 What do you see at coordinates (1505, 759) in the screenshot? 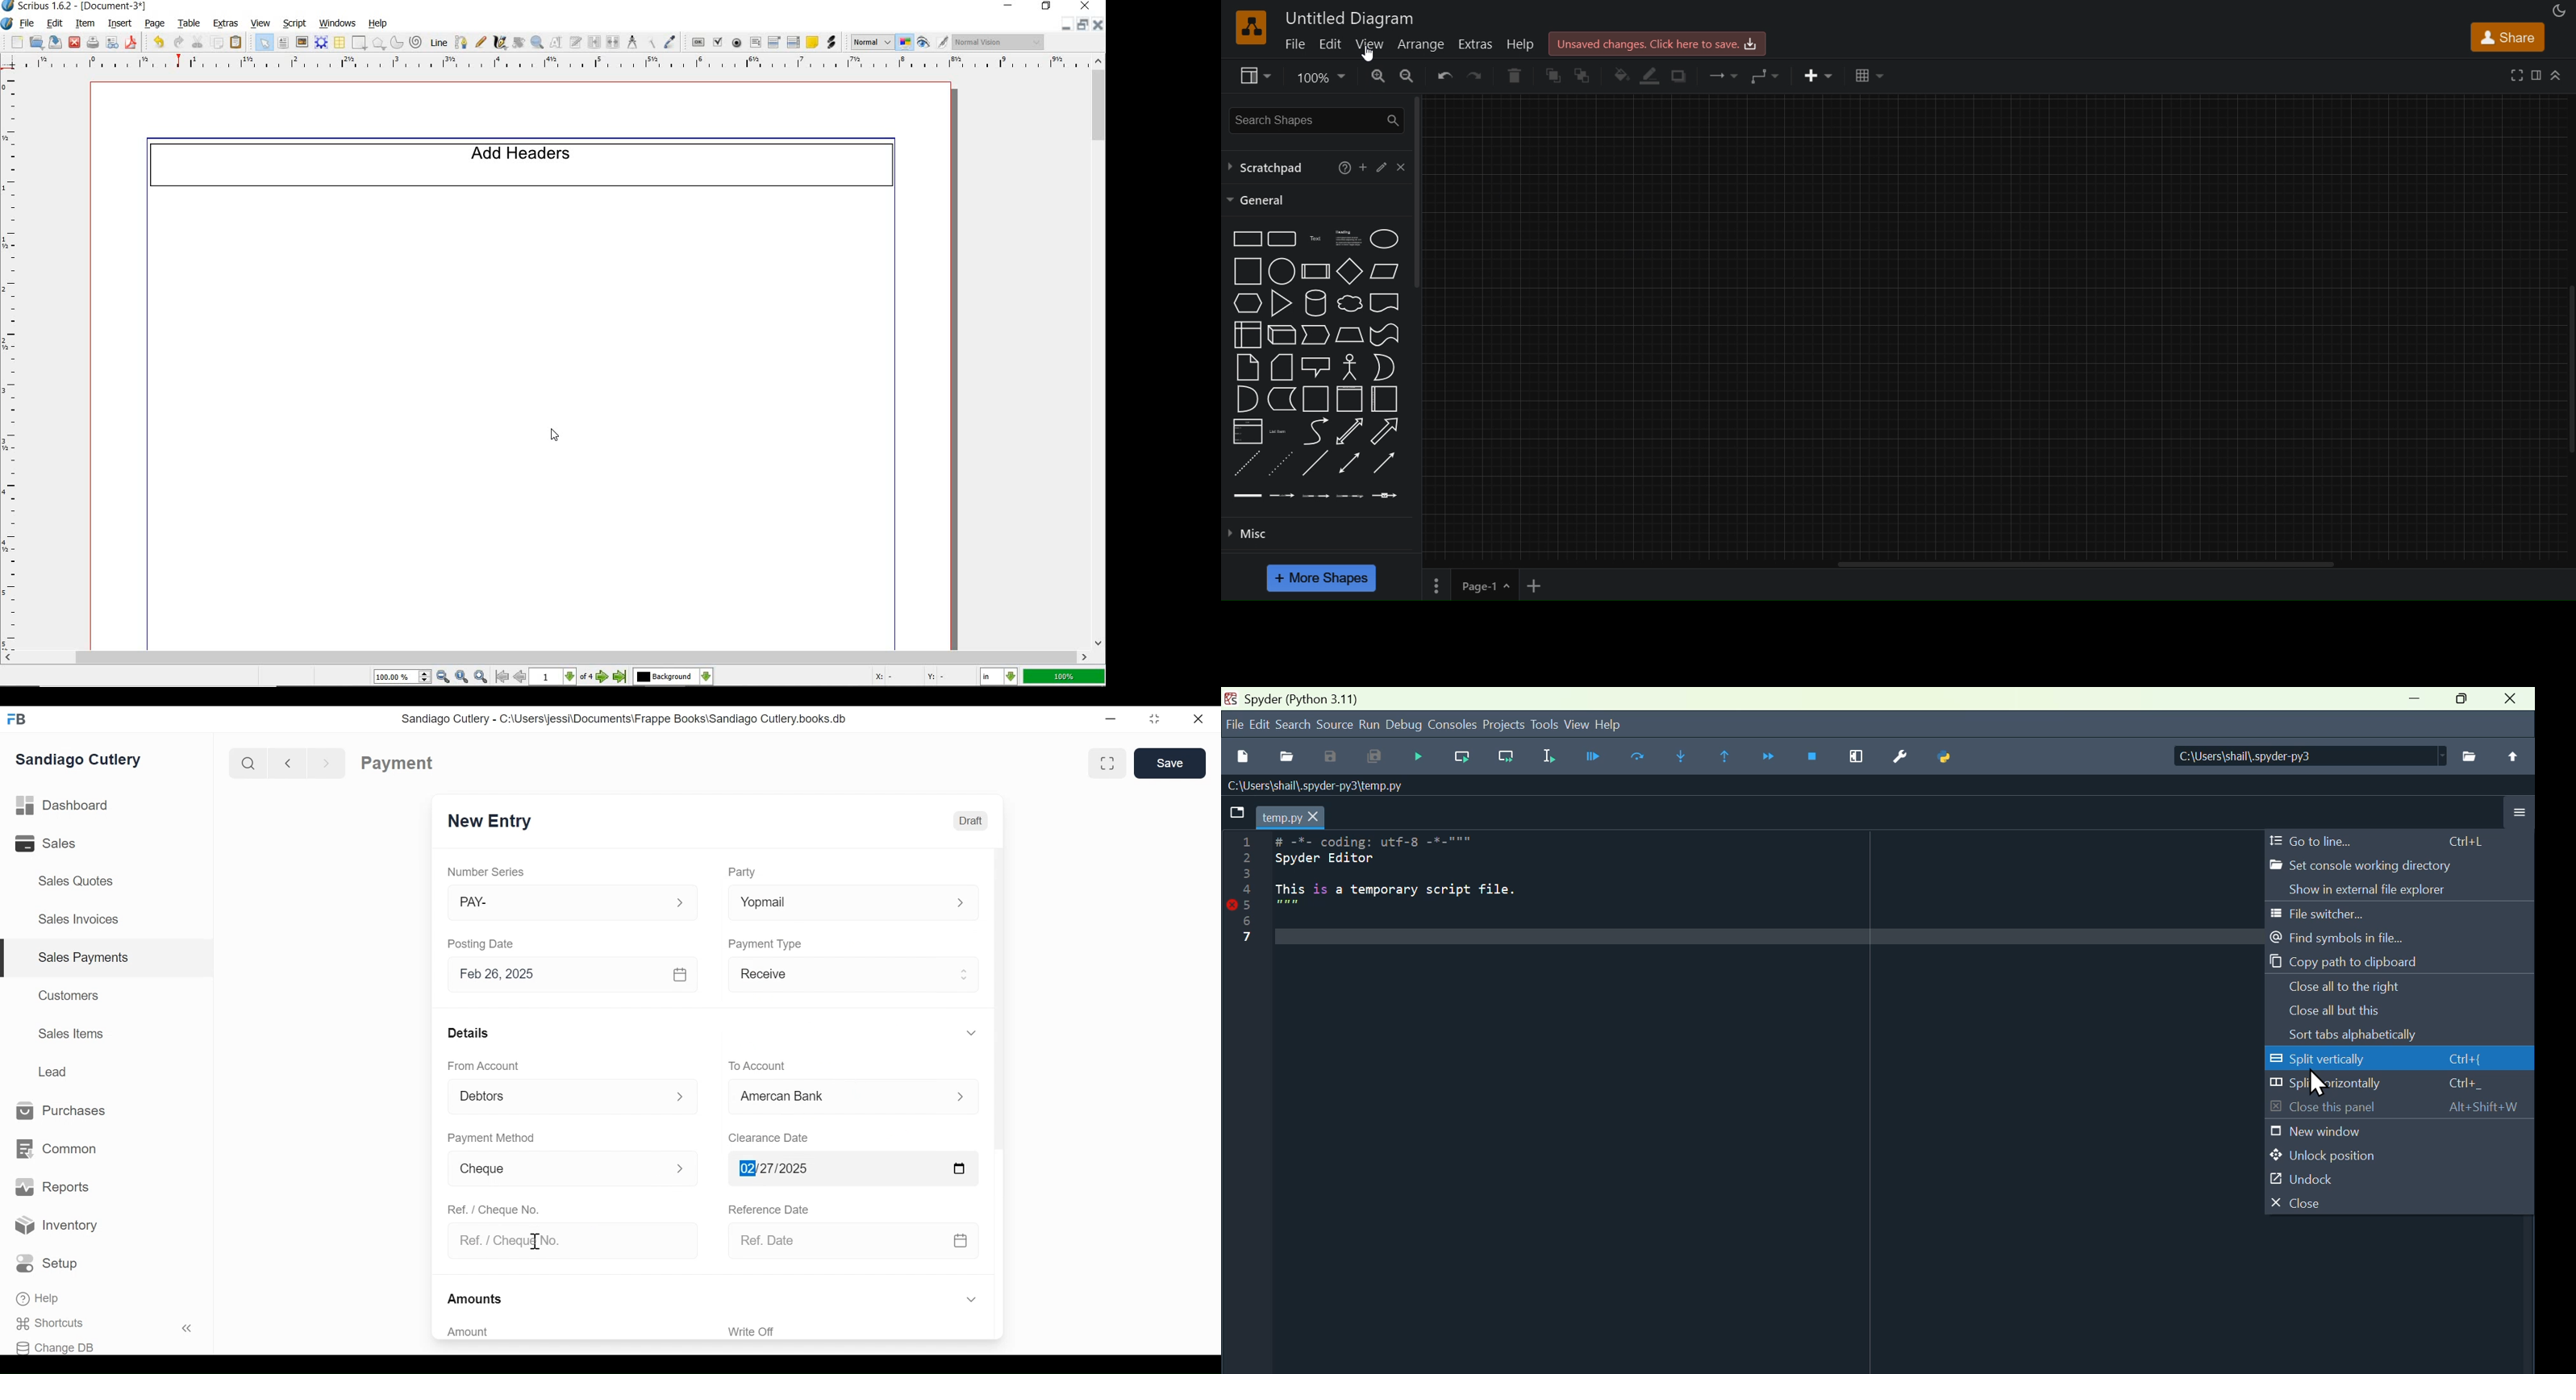
I see `Run current line and go to the next one` at bounding box center [1505, 759].